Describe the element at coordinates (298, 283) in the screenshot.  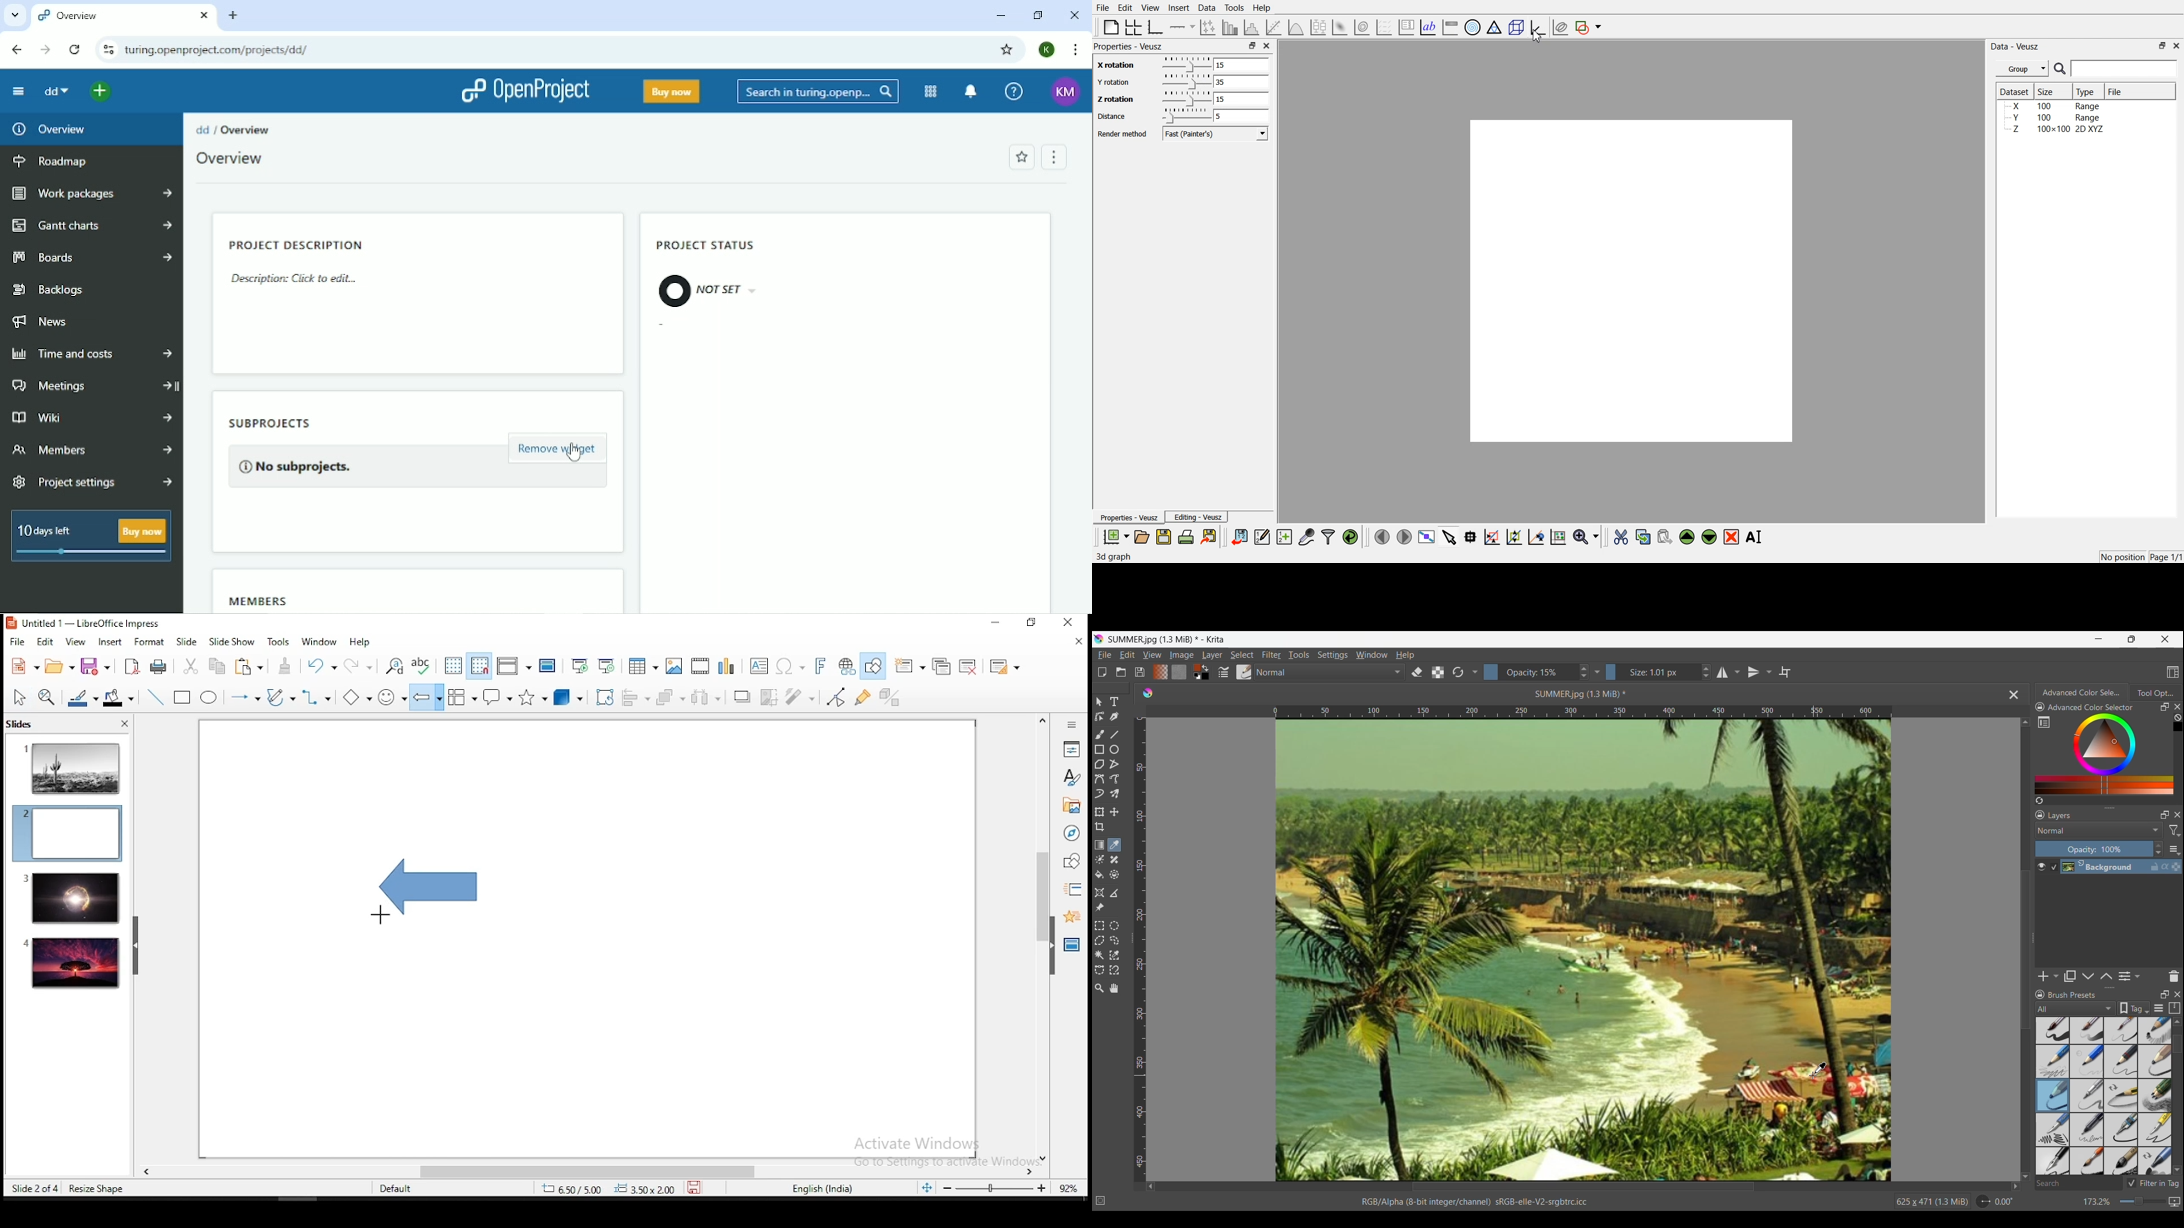
I see `Description: Click to edit..` at that location.